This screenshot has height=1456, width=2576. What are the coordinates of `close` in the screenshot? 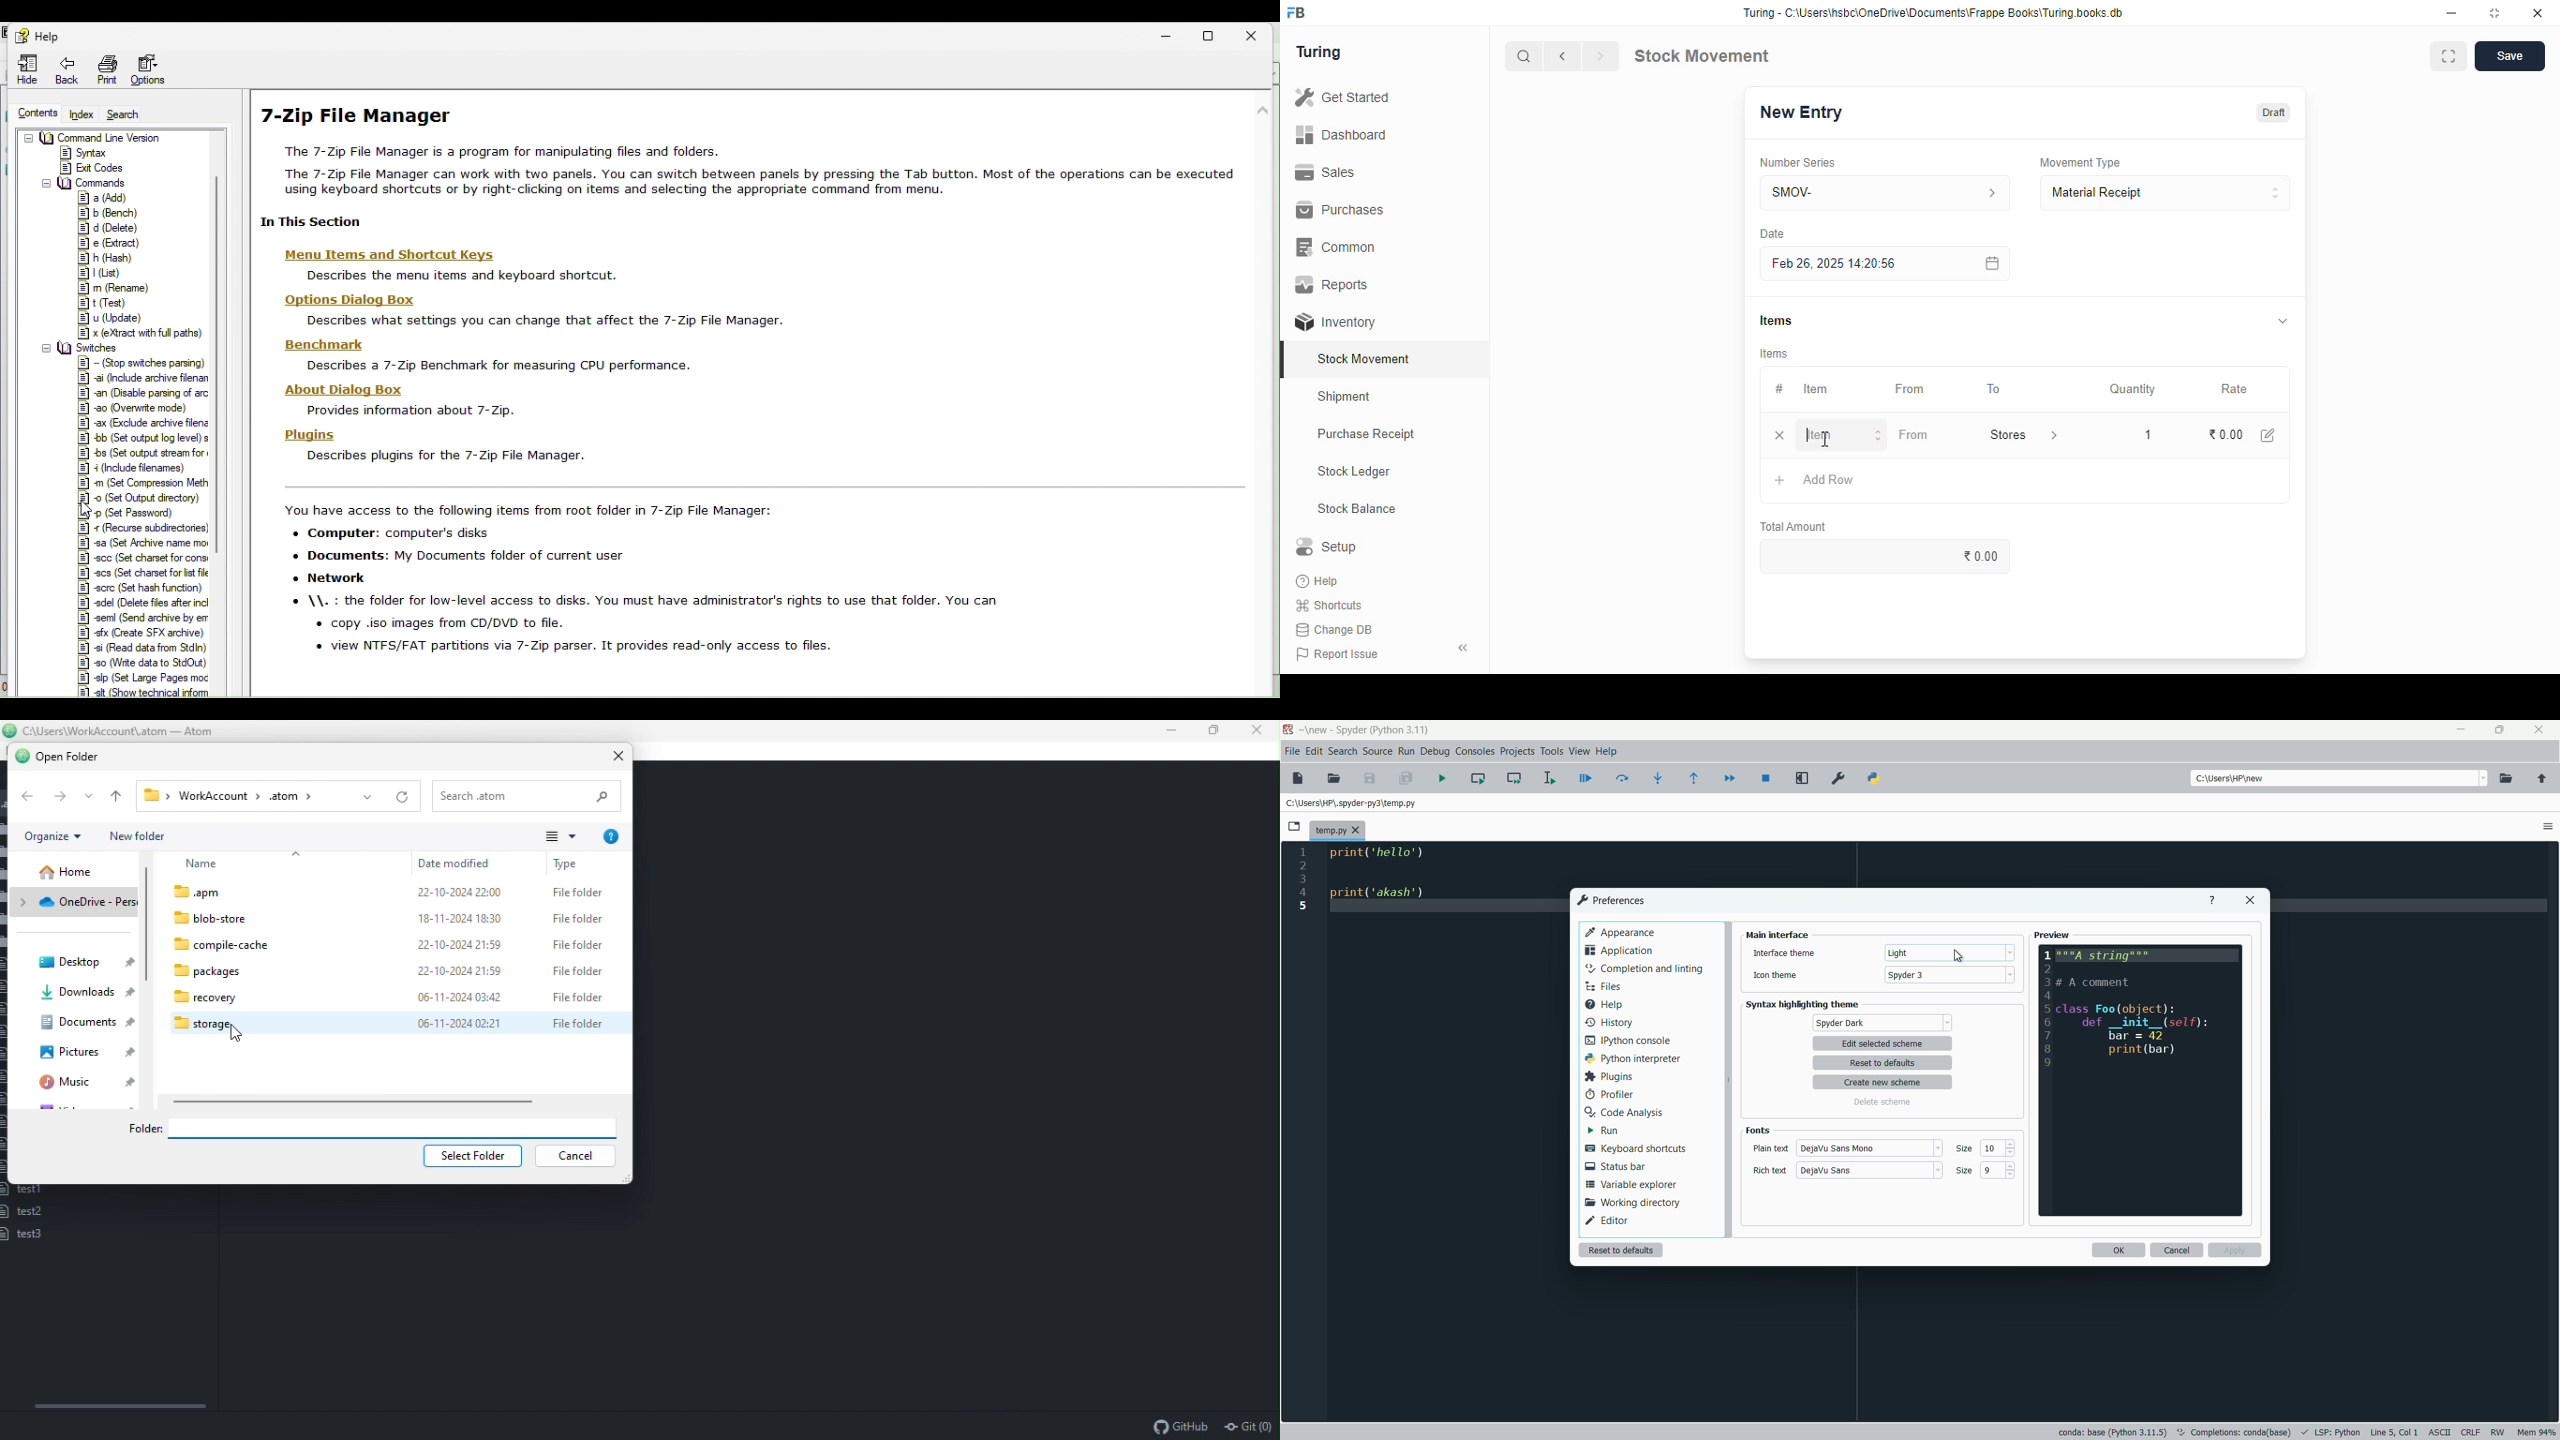 It's located at (2249, 901).